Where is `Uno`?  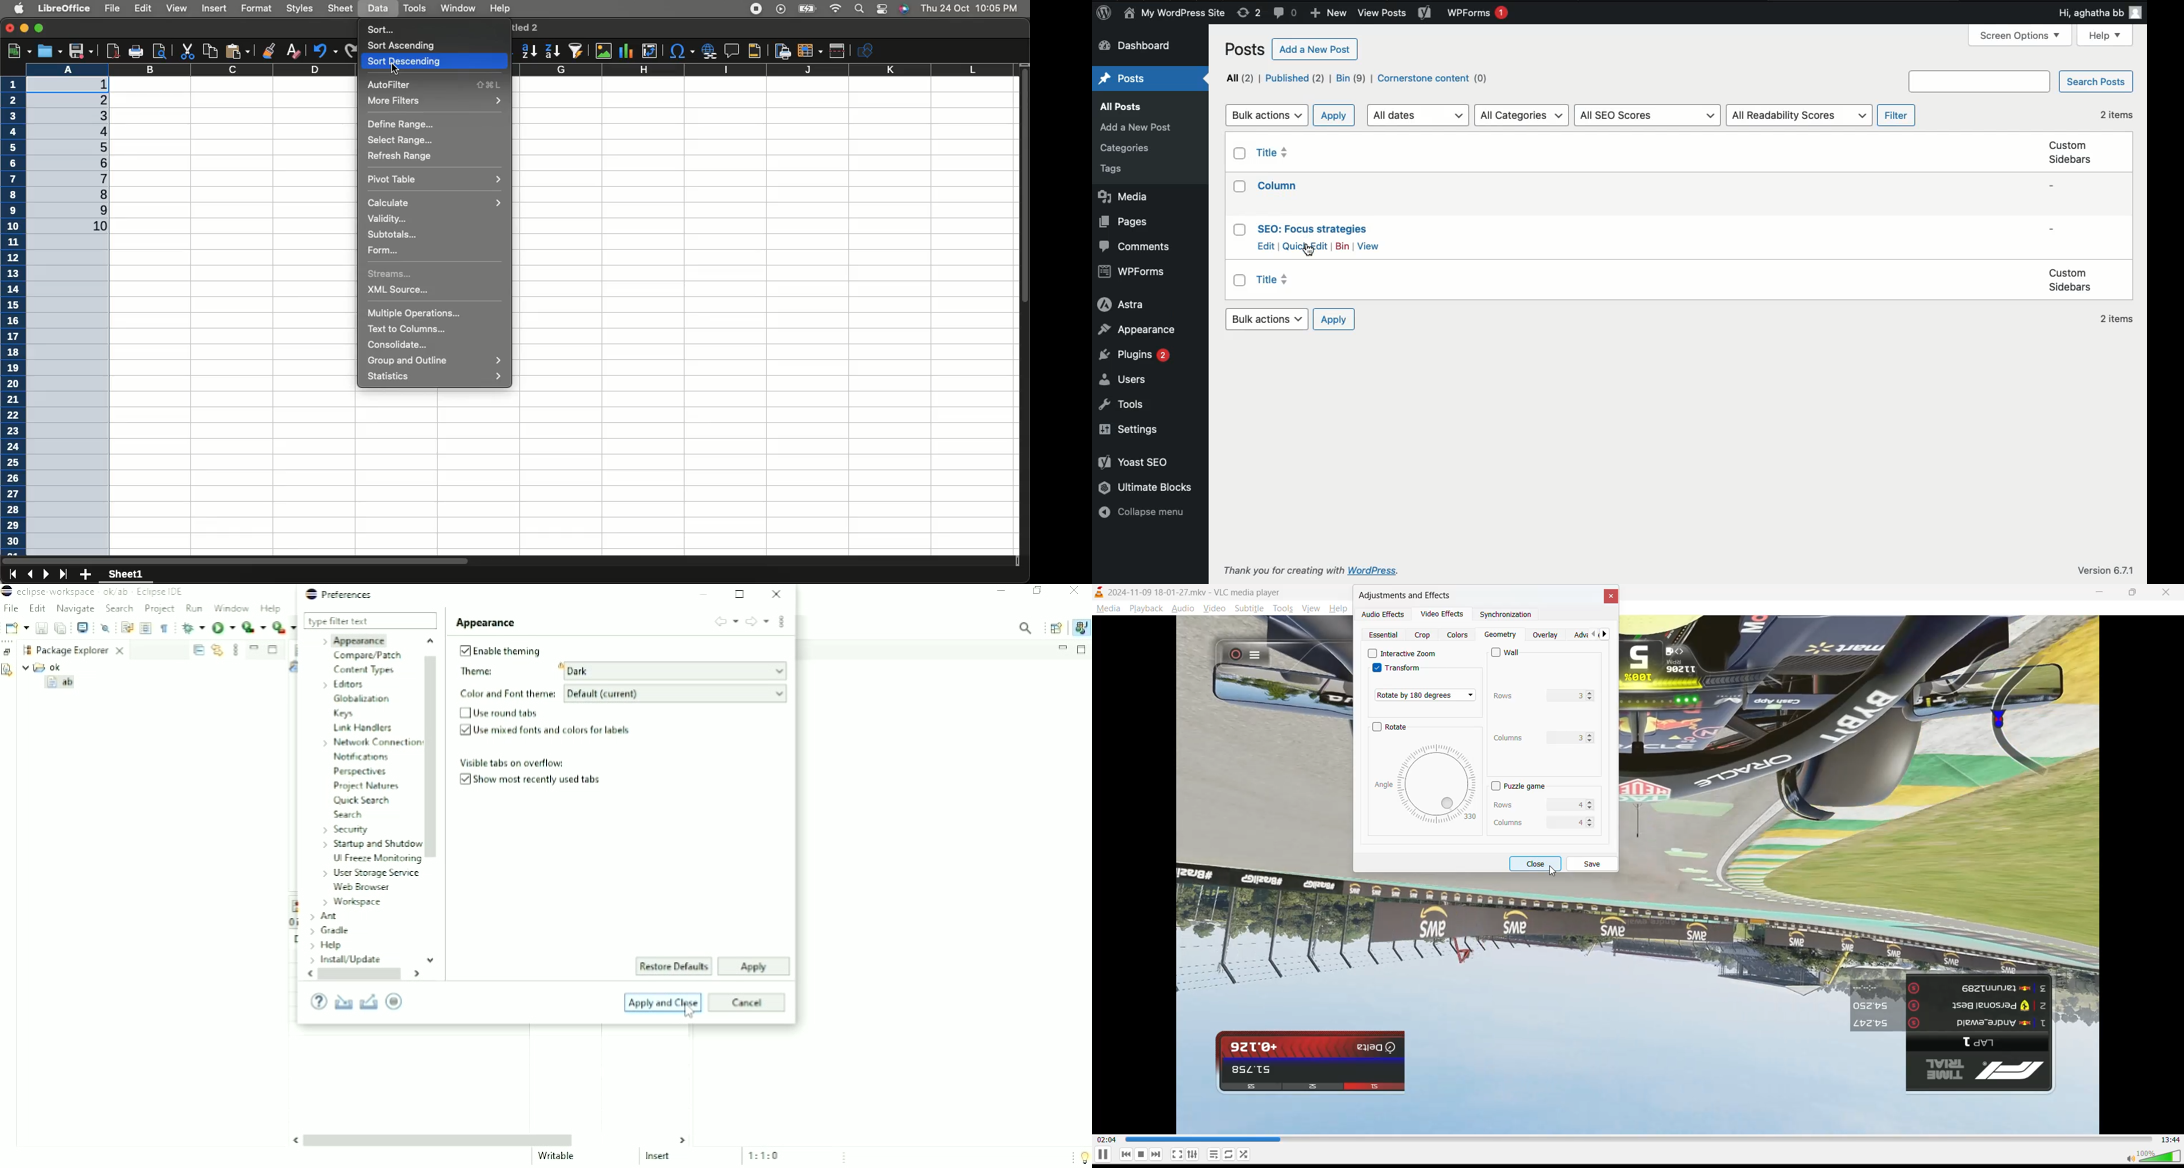 Uno is located at coordinates (326, 49).